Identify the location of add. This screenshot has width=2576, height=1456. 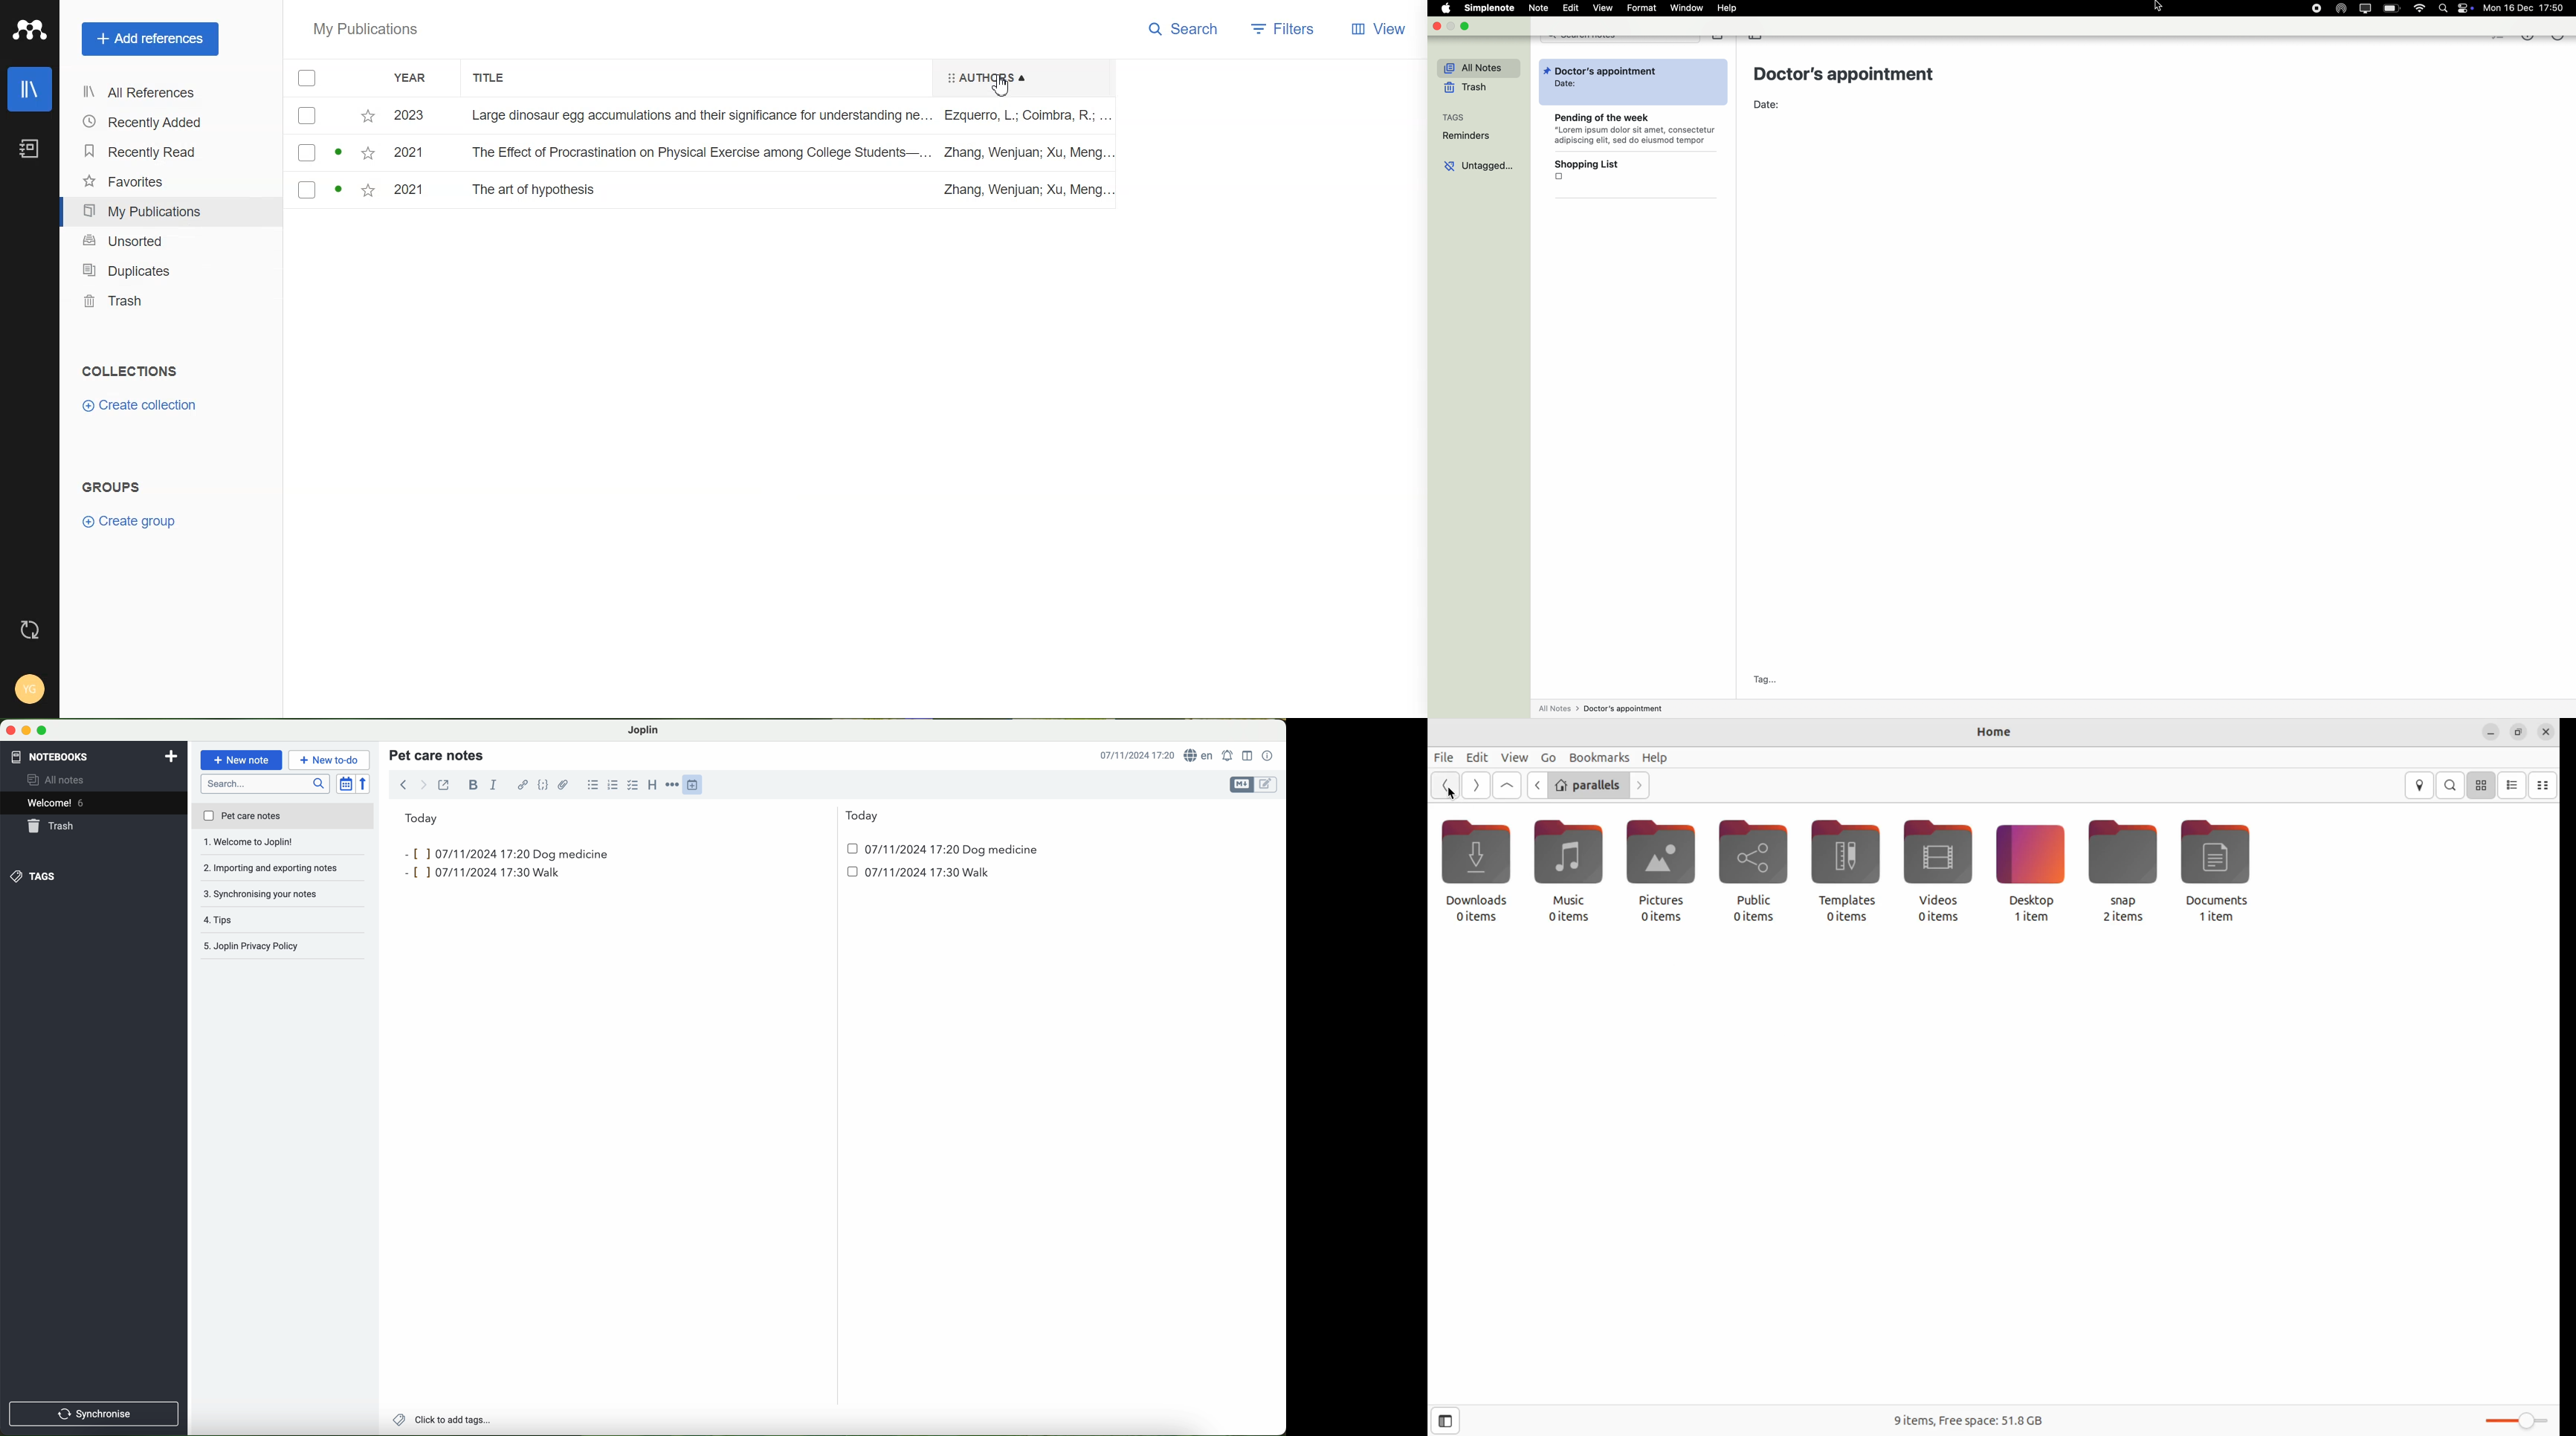
(171, 755).